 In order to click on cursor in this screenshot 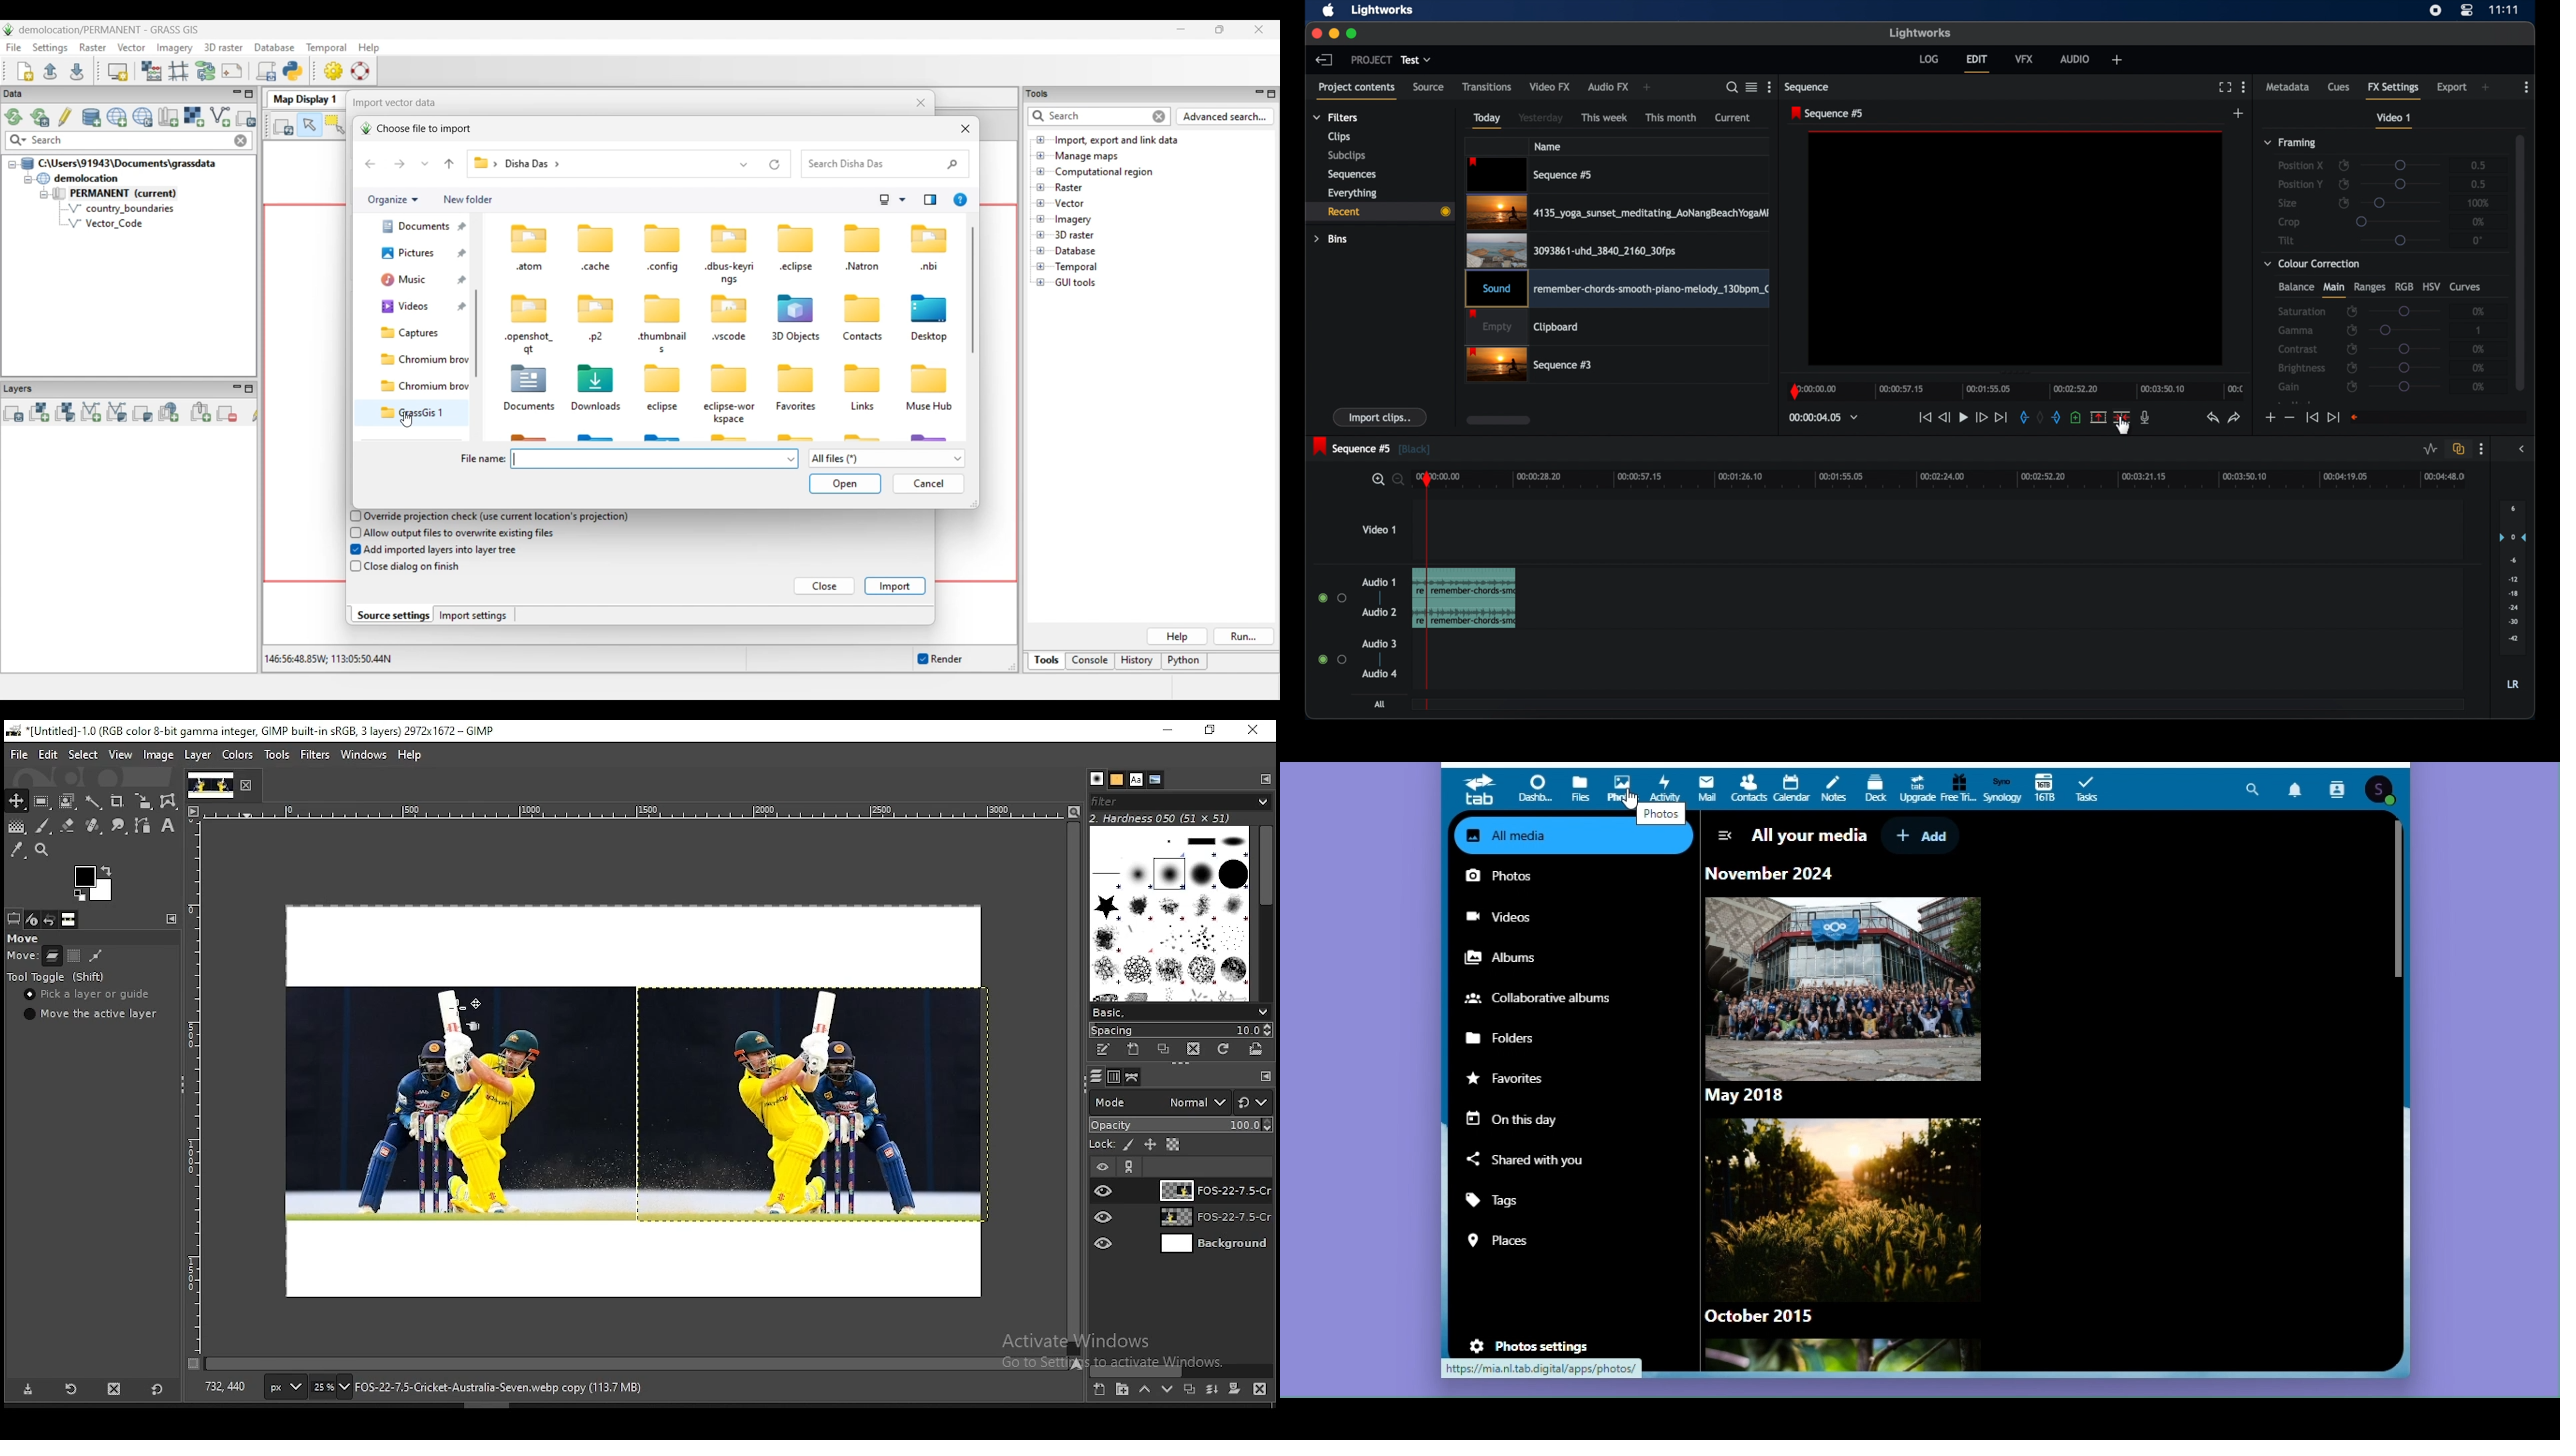, I will do `click(2123, 435)`.